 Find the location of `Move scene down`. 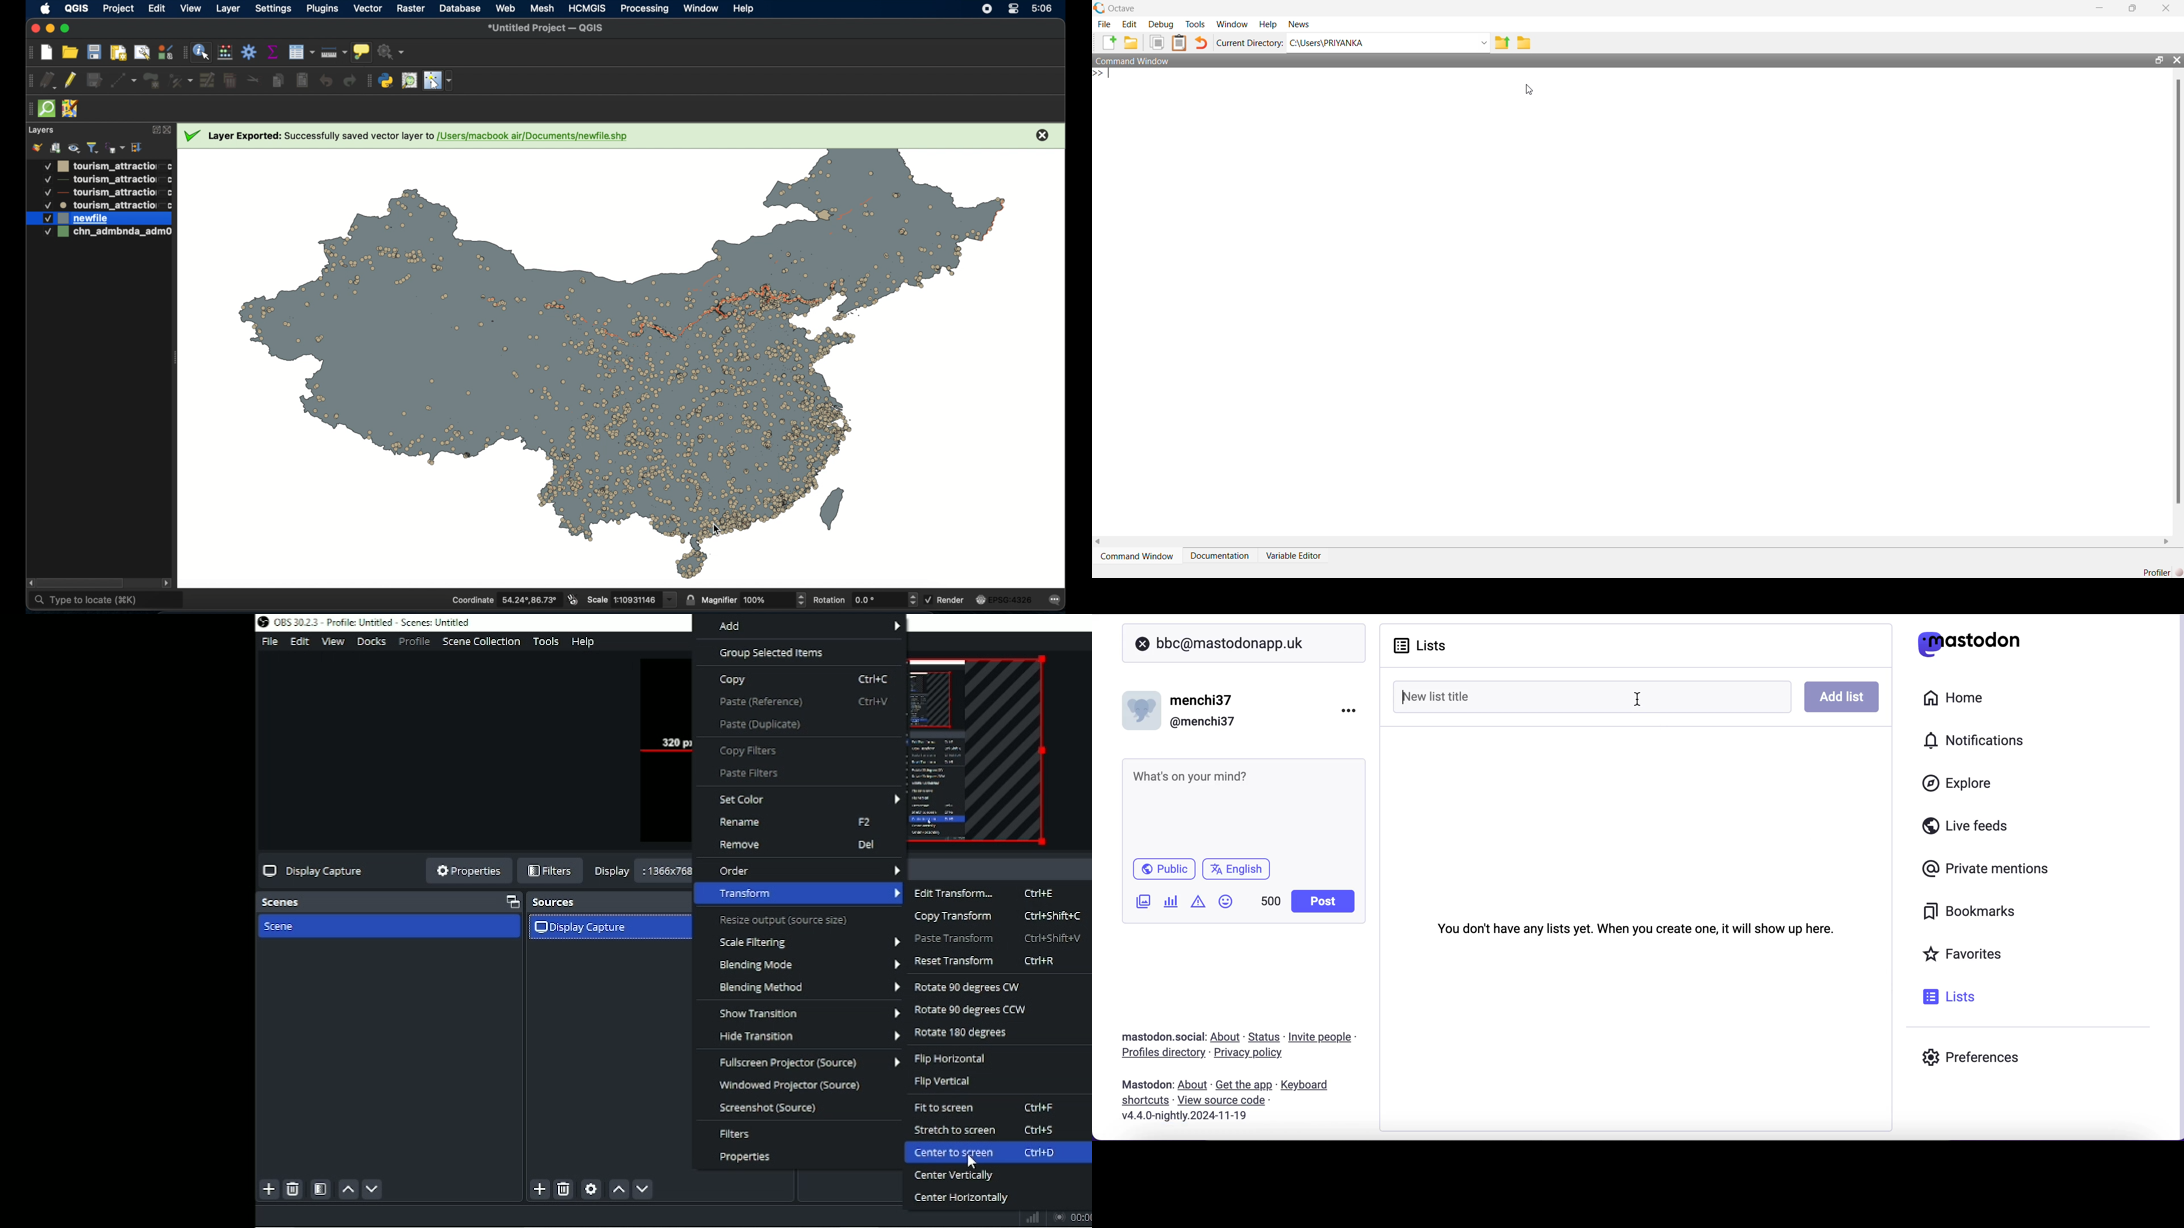

Move scene down is located at coordinates (374, 1189).